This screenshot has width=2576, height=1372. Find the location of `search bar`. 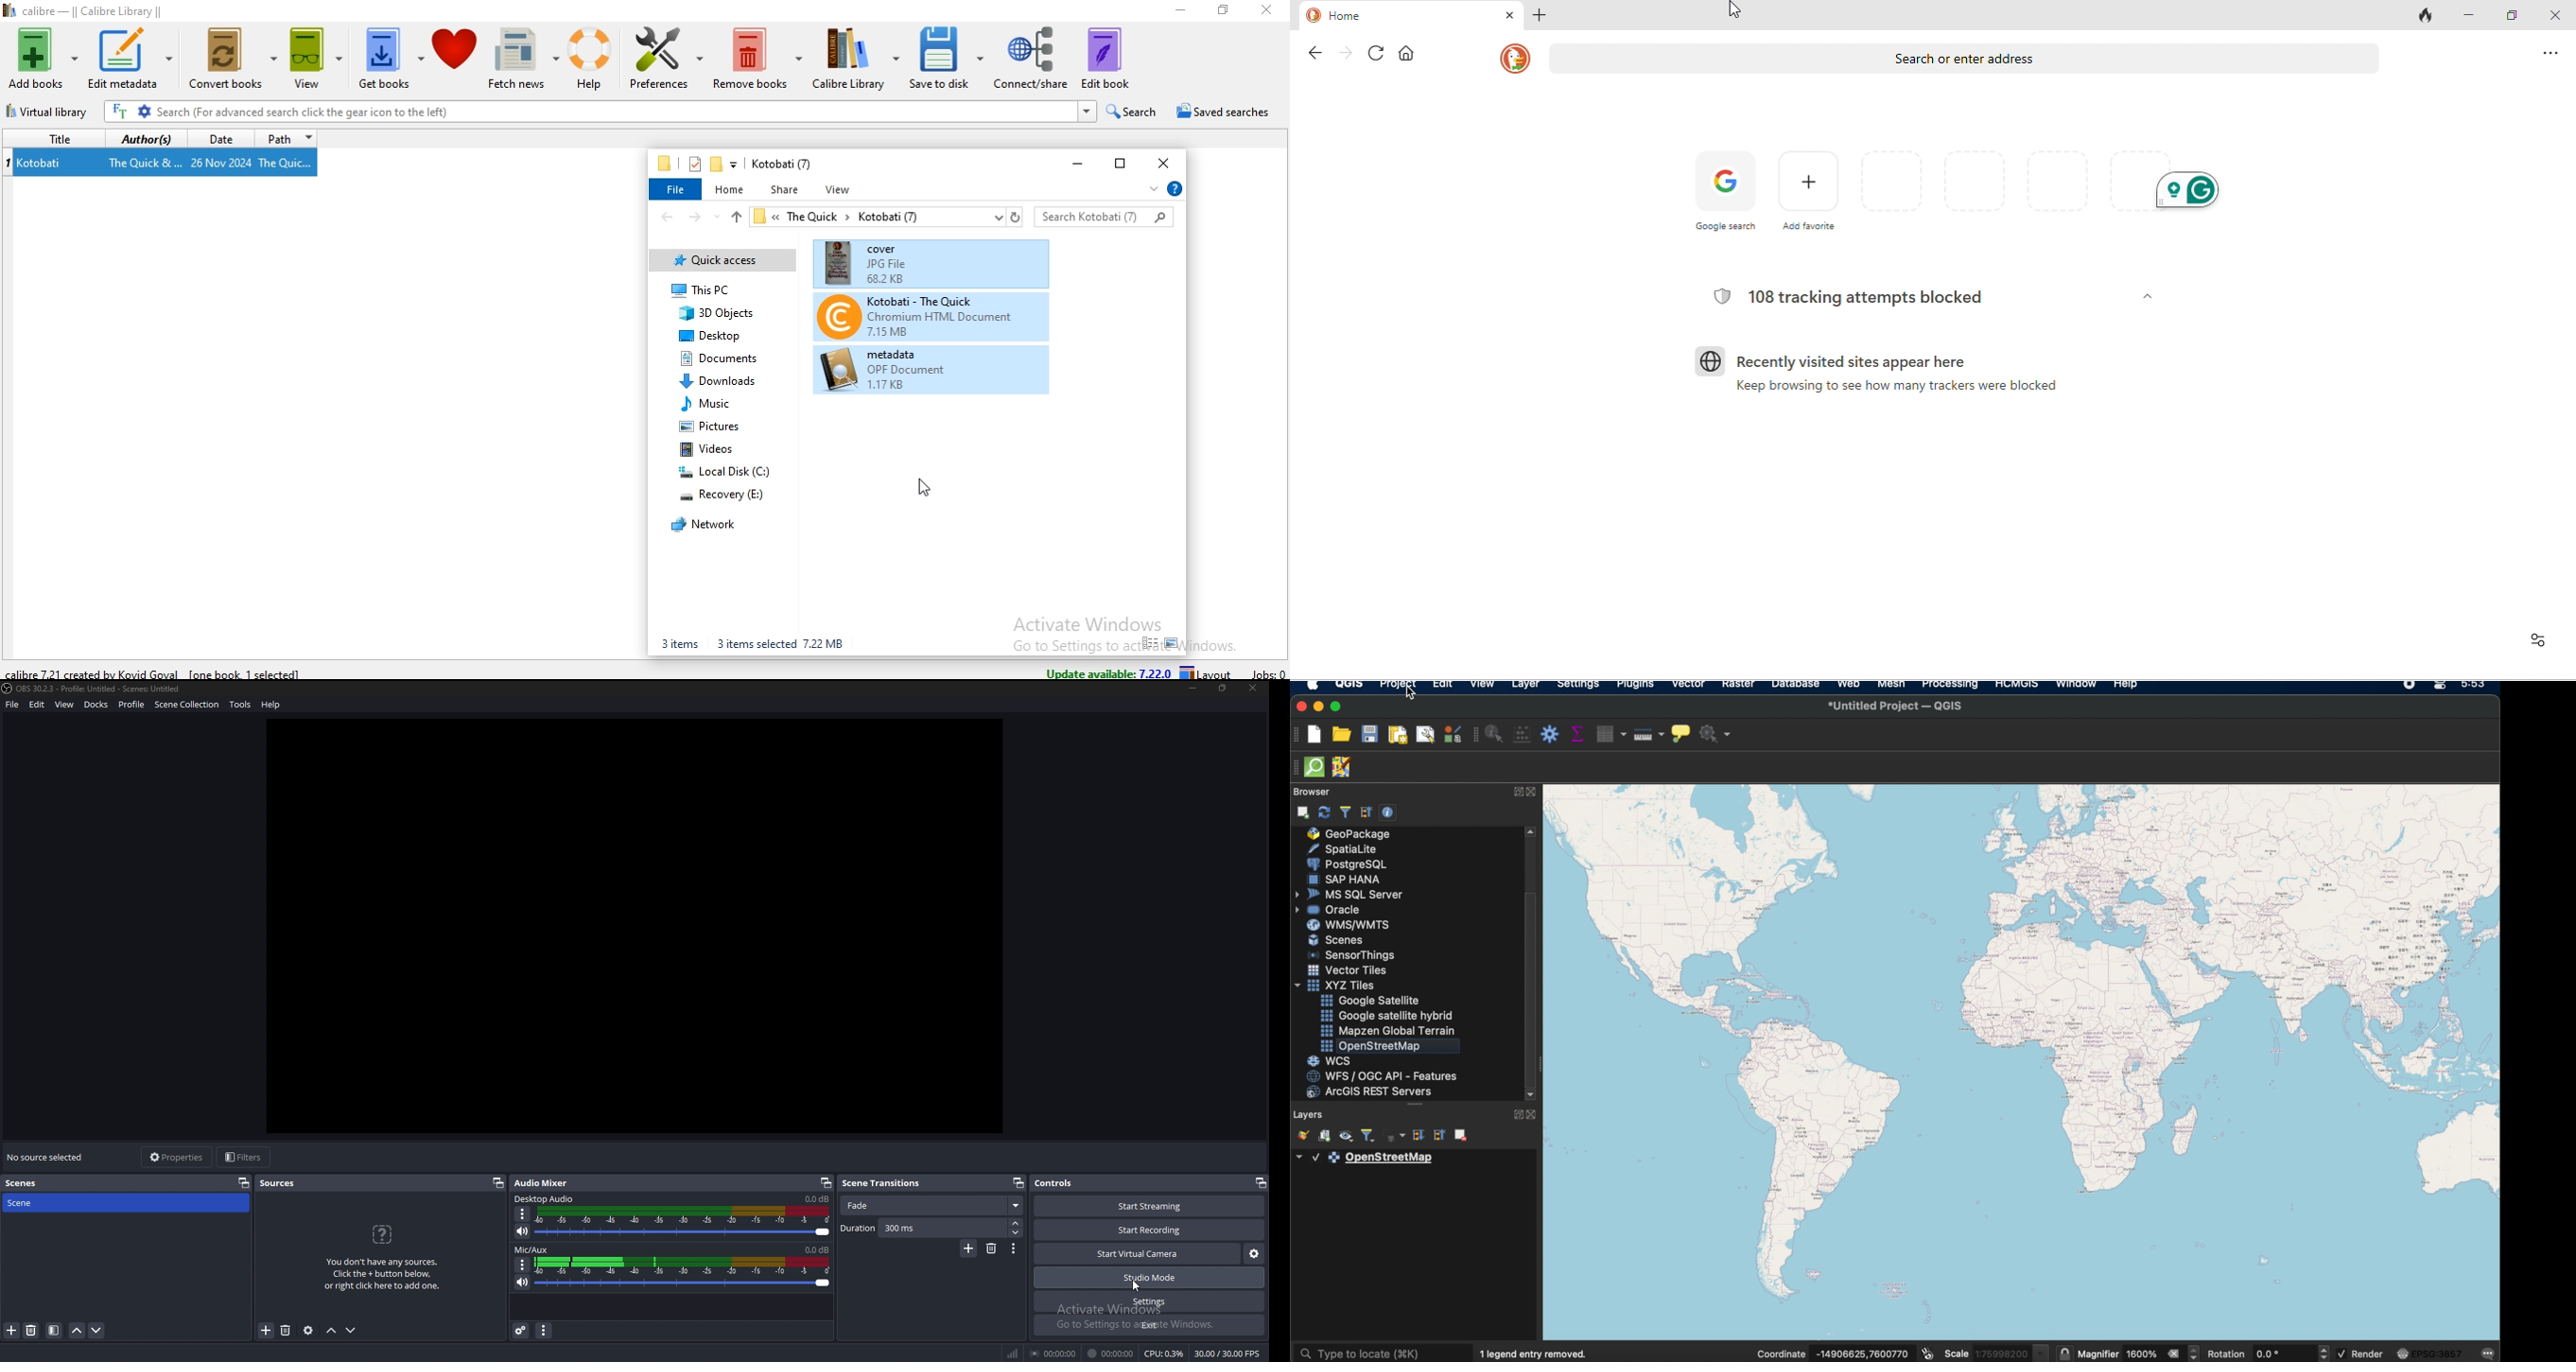

search bar is located at coordinates (1104, 215).